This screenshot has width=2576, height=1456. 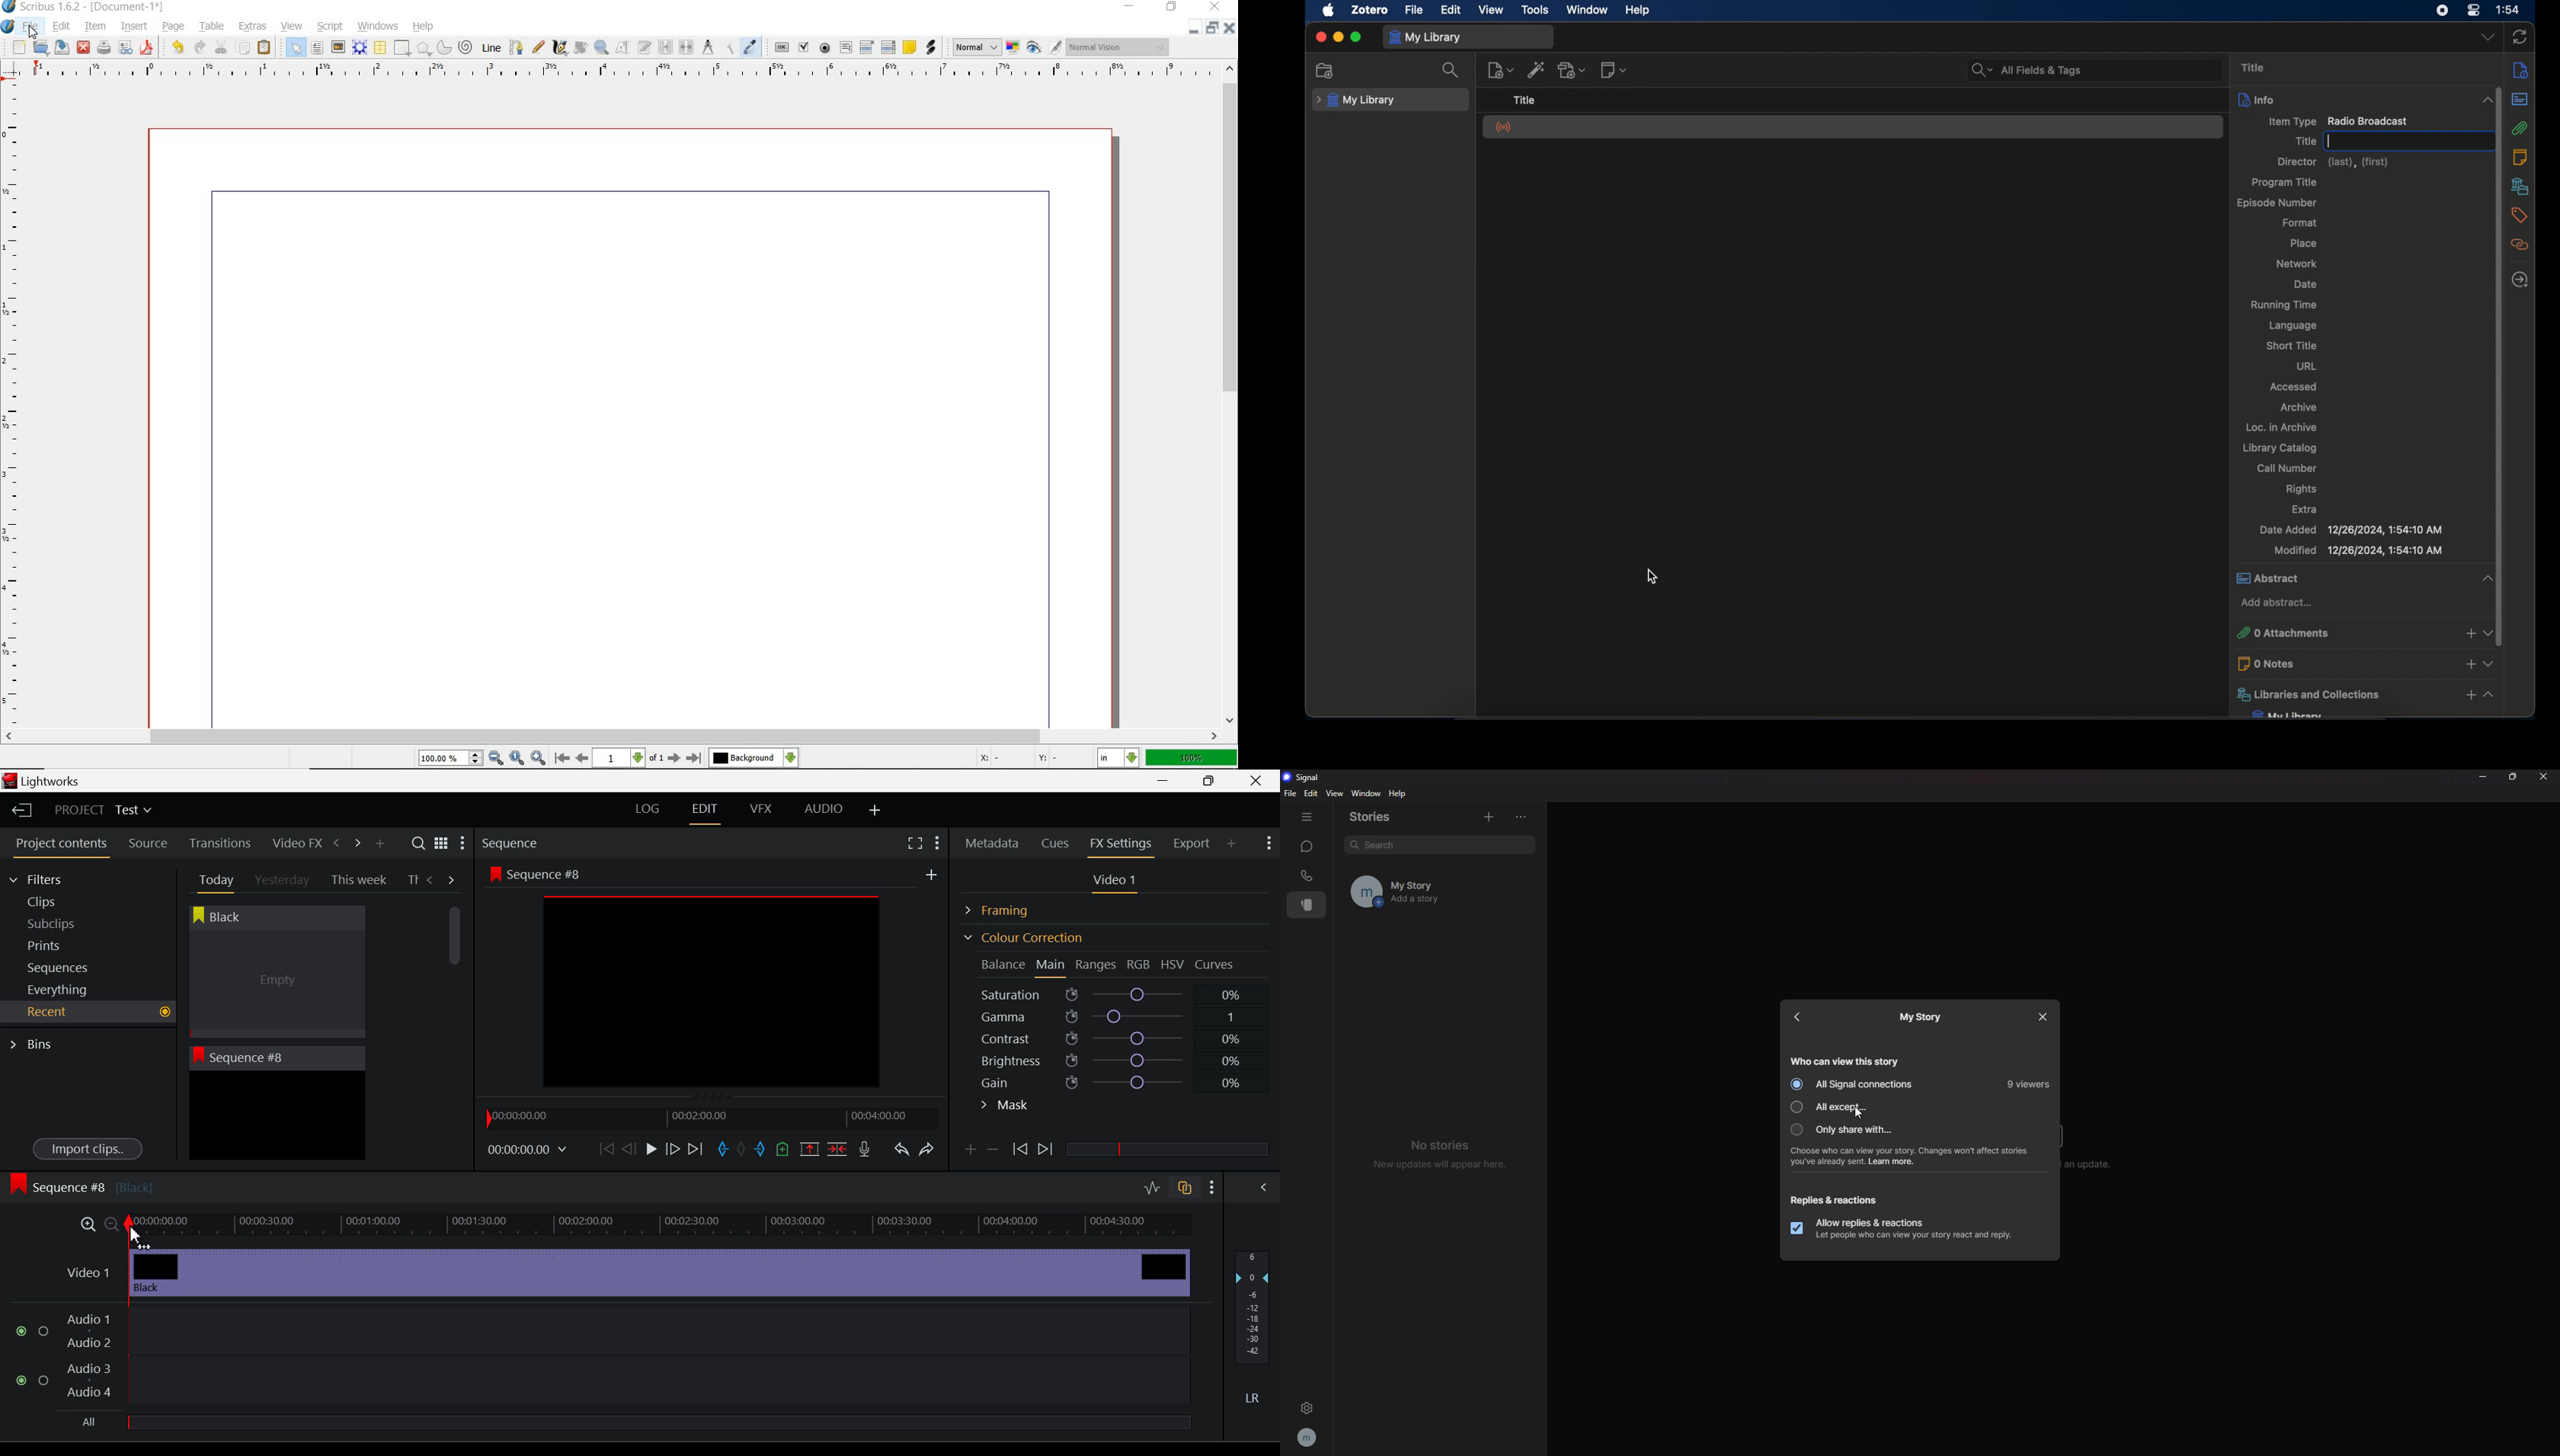 What do you see at coordinates (1320, 37) in the screenshot?
I see `close` at bounding box center [1320, 37].